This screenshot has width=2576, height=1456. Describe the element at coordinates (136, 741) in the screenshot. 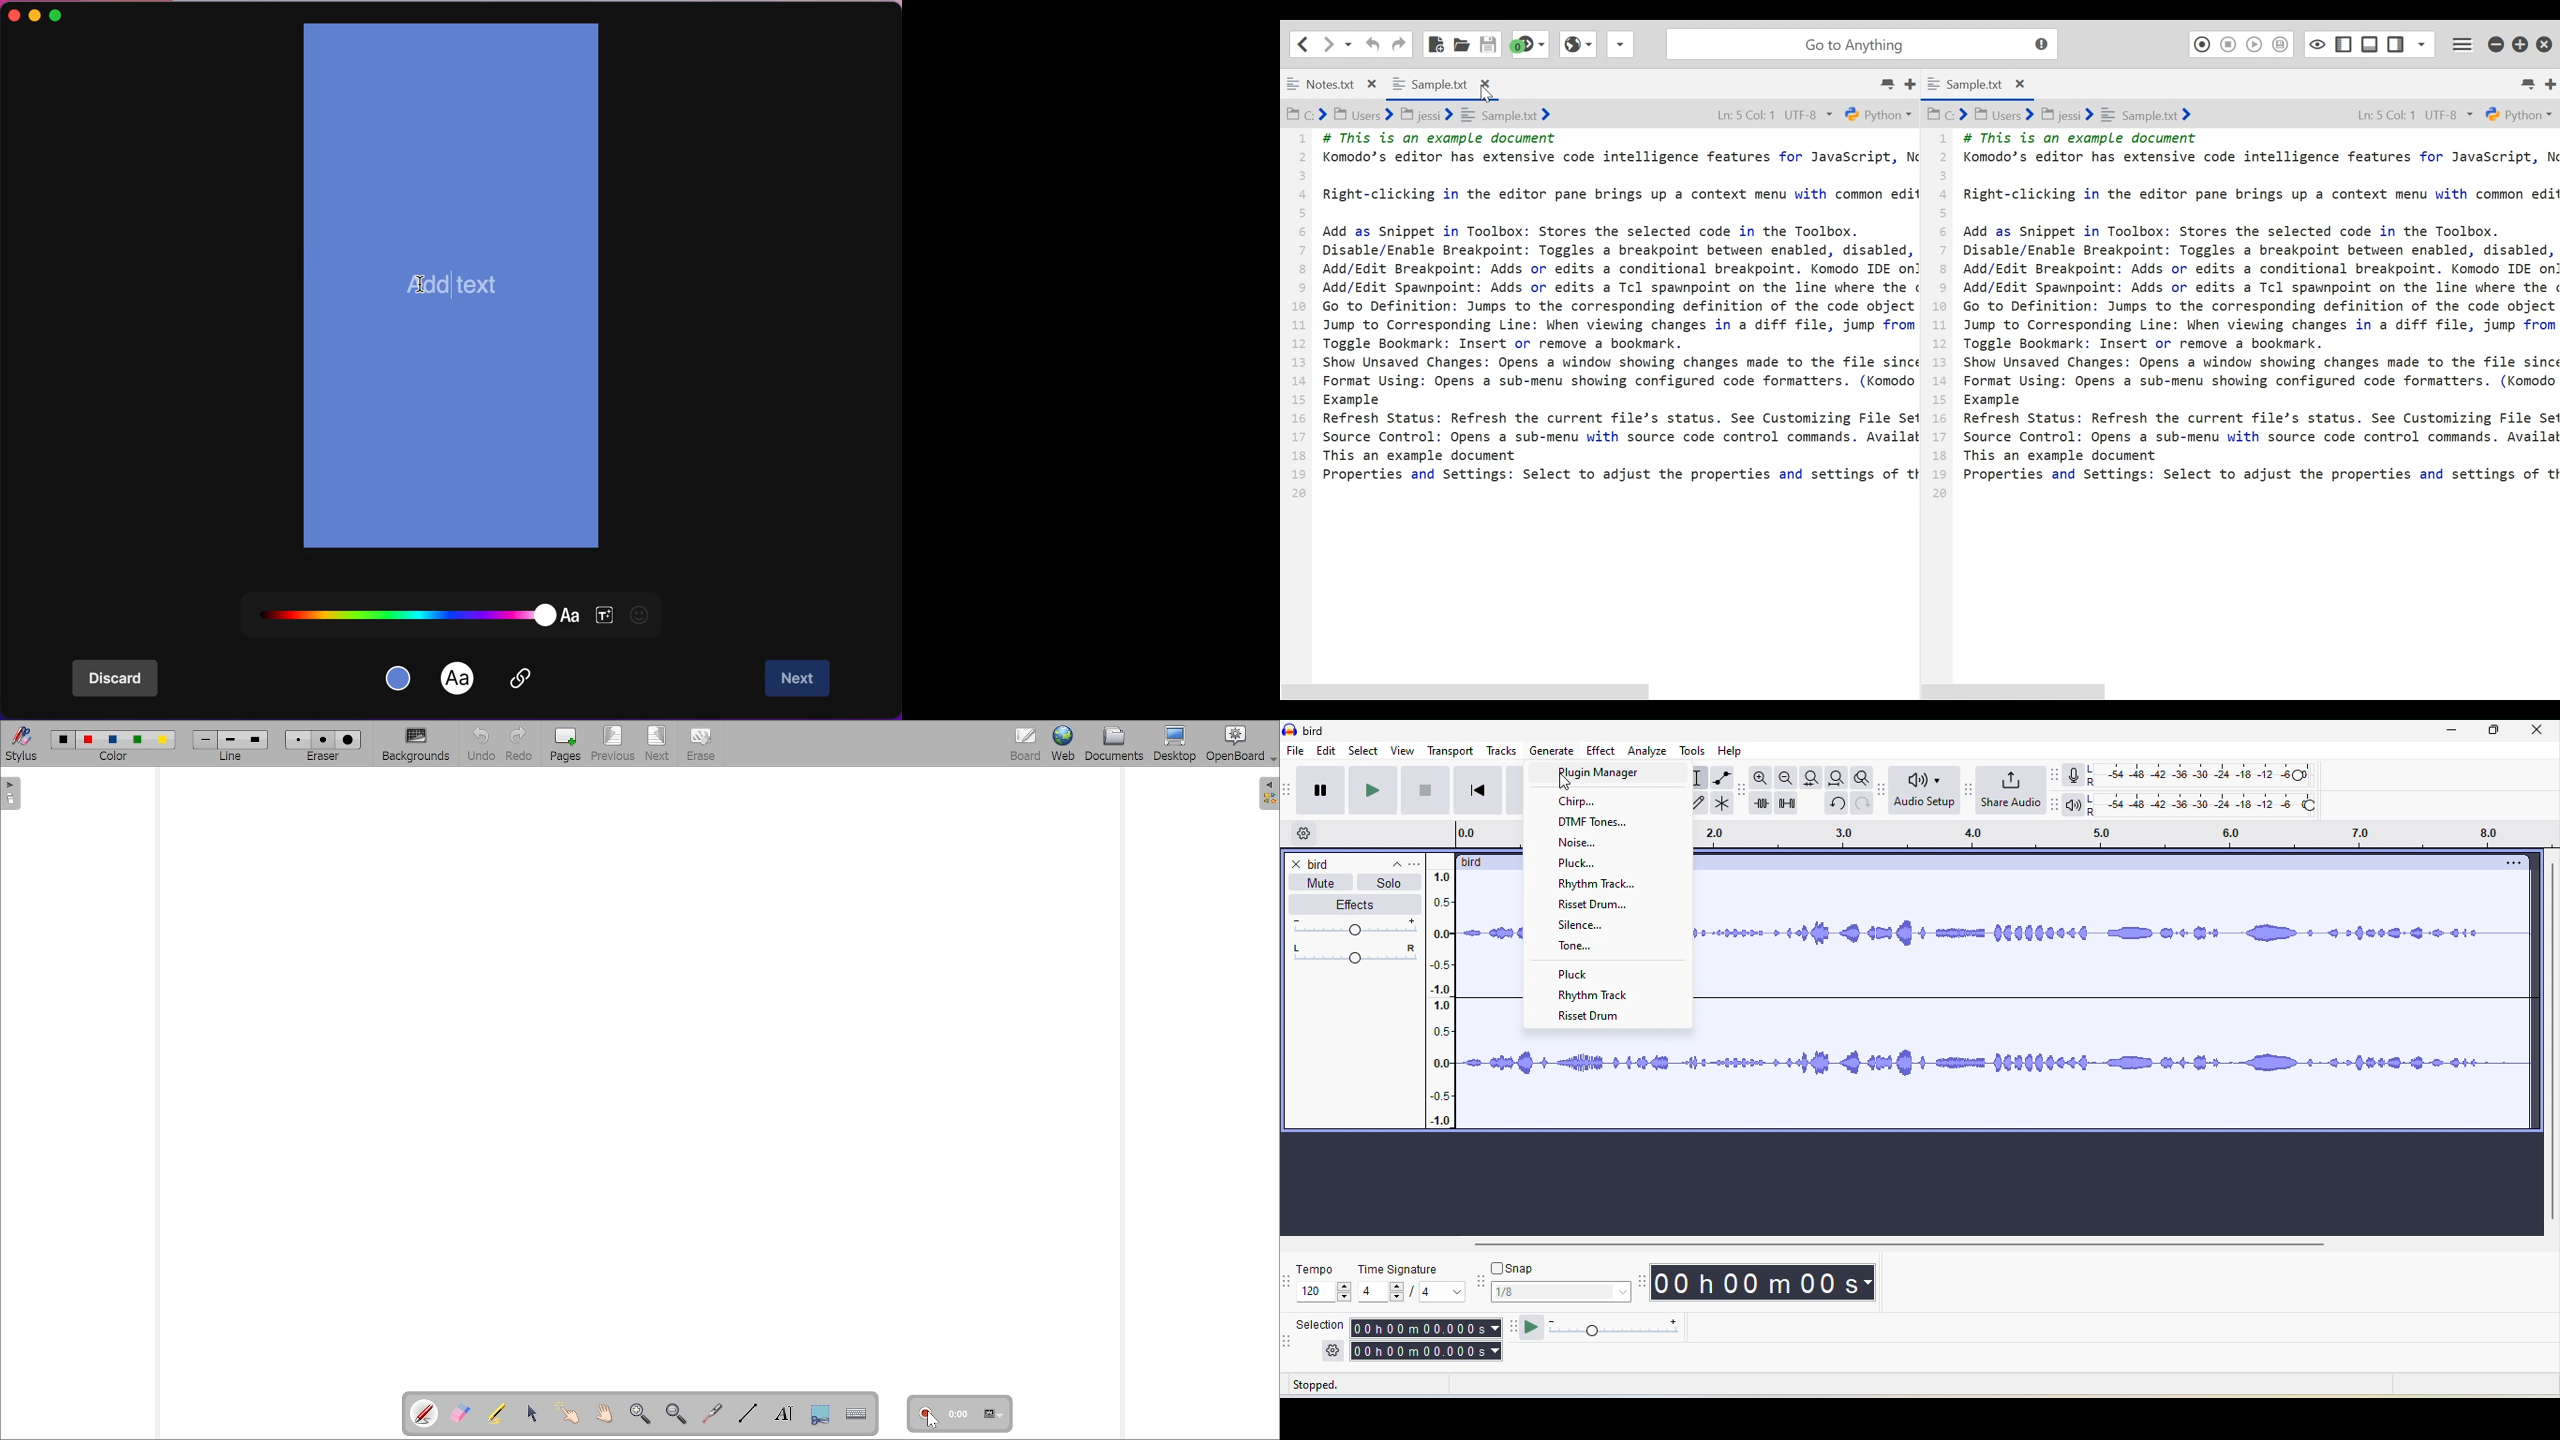

I see `color4` at that location.